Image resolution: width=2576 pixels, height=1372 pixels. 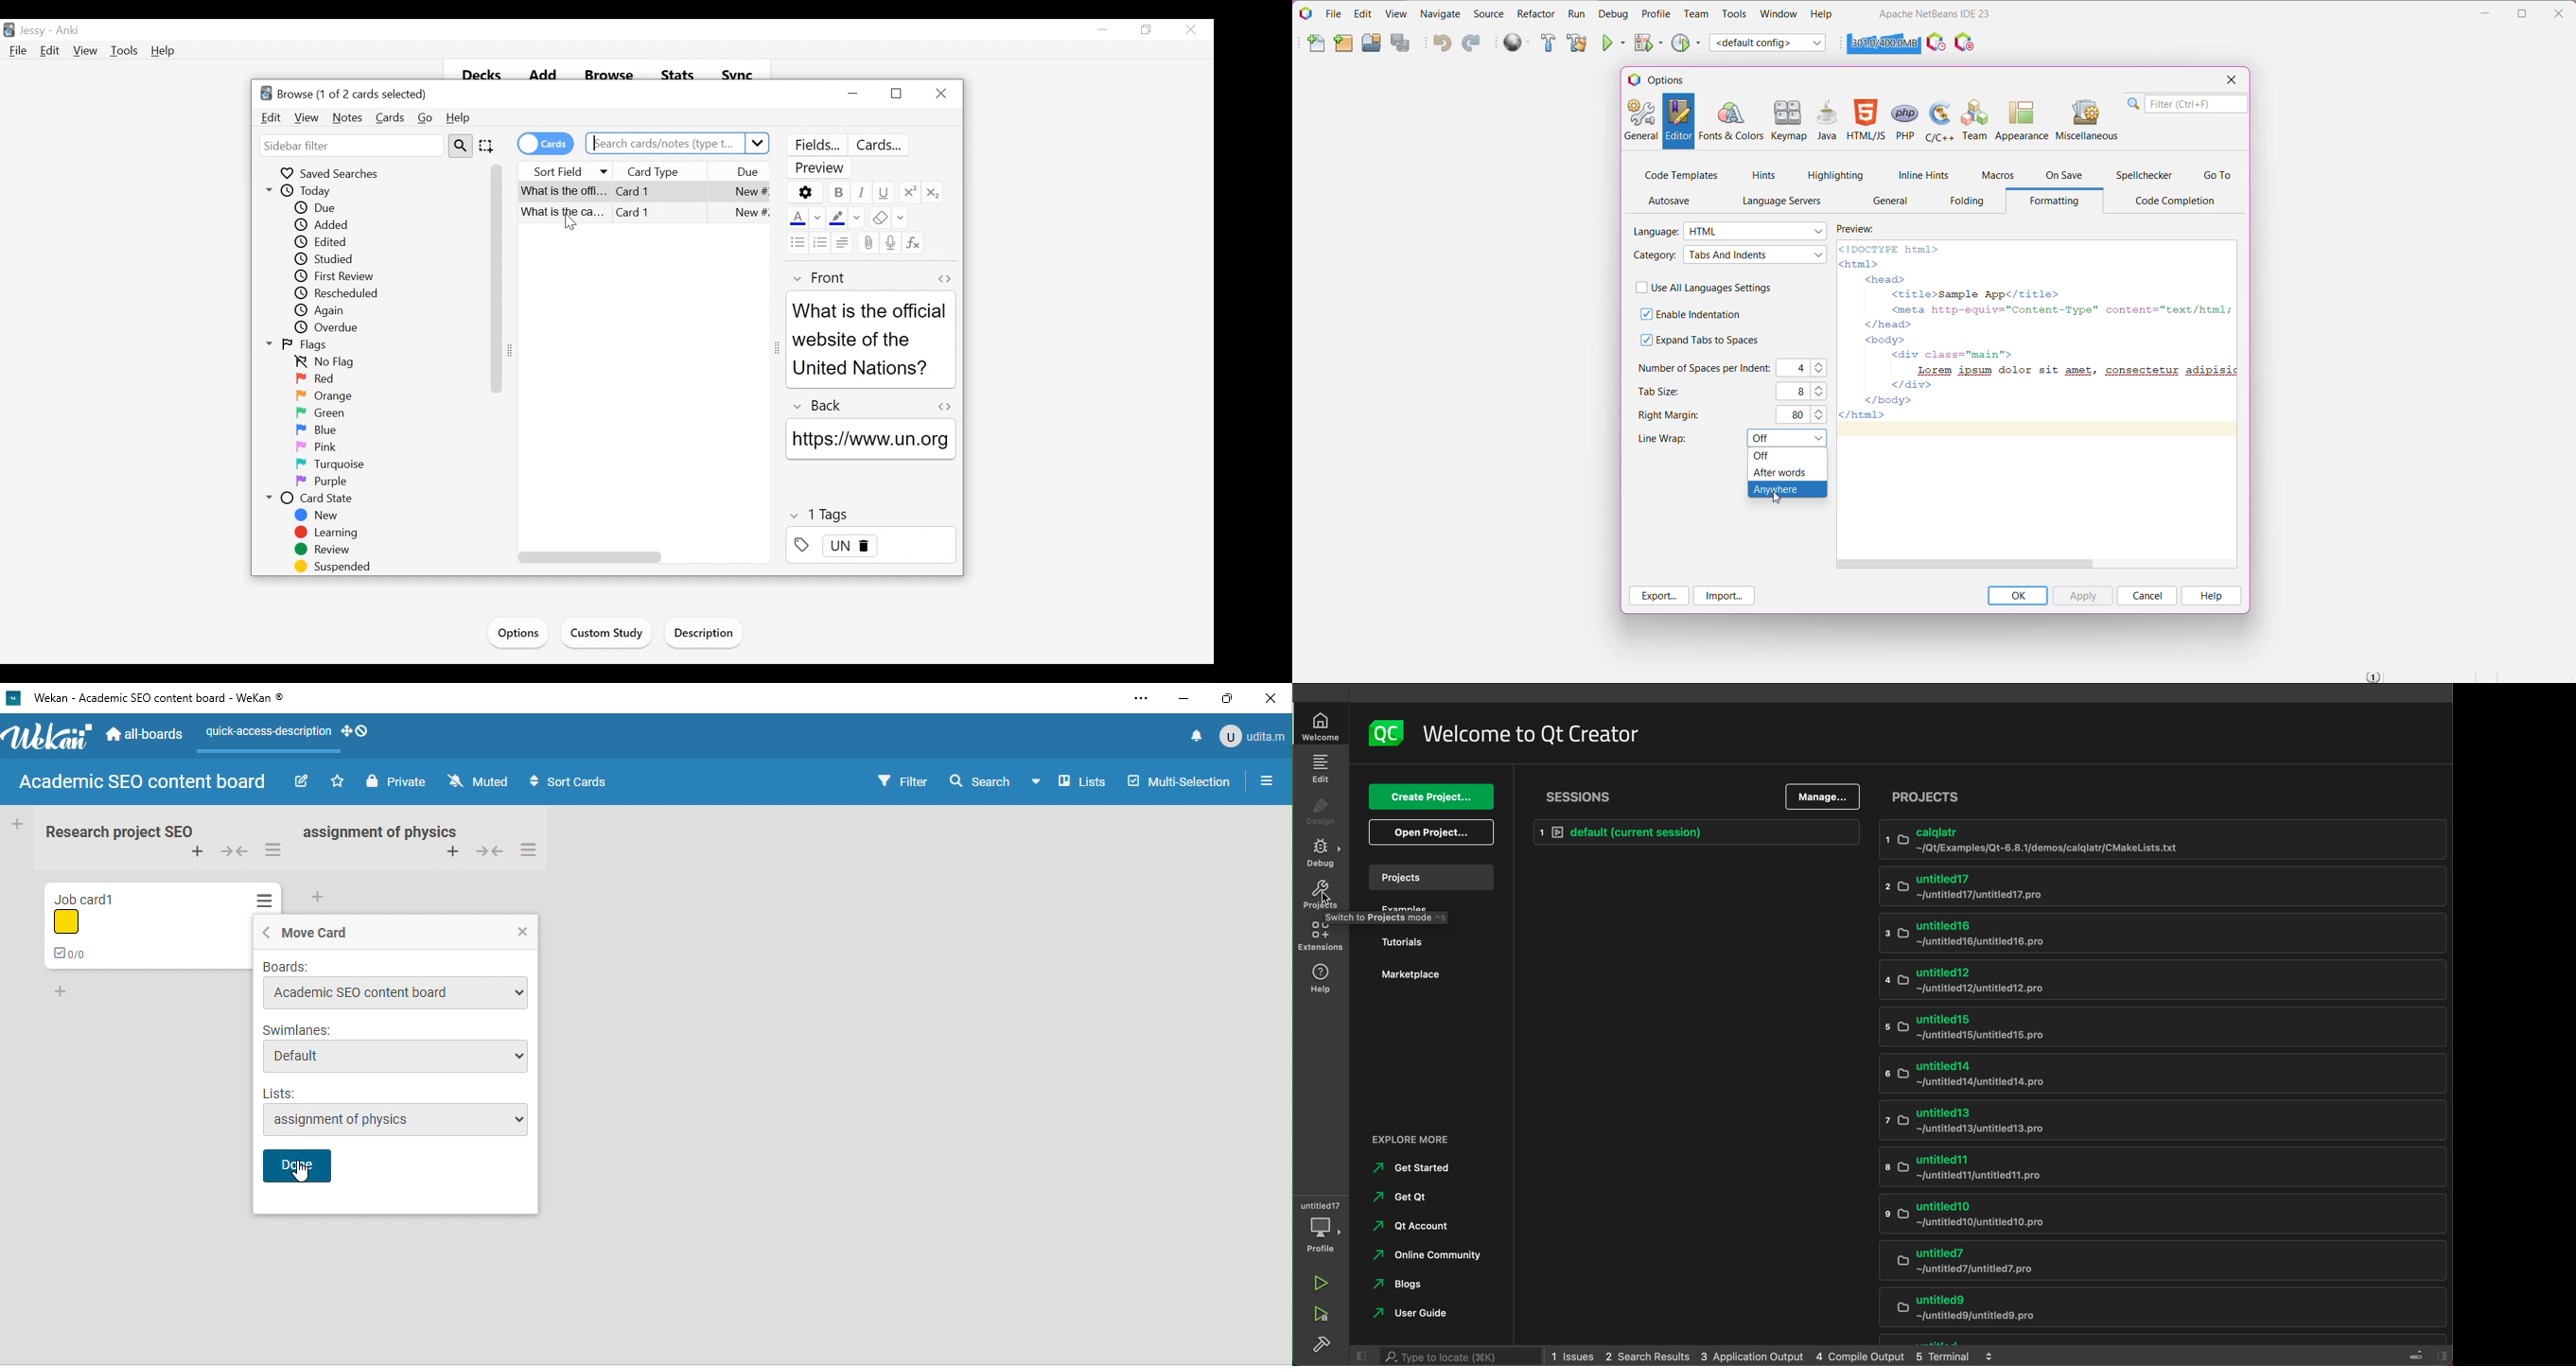 What do you see at coordinates (873, 440) in the screenshot?
I see `Back Field` at bounding box center [873, 440].